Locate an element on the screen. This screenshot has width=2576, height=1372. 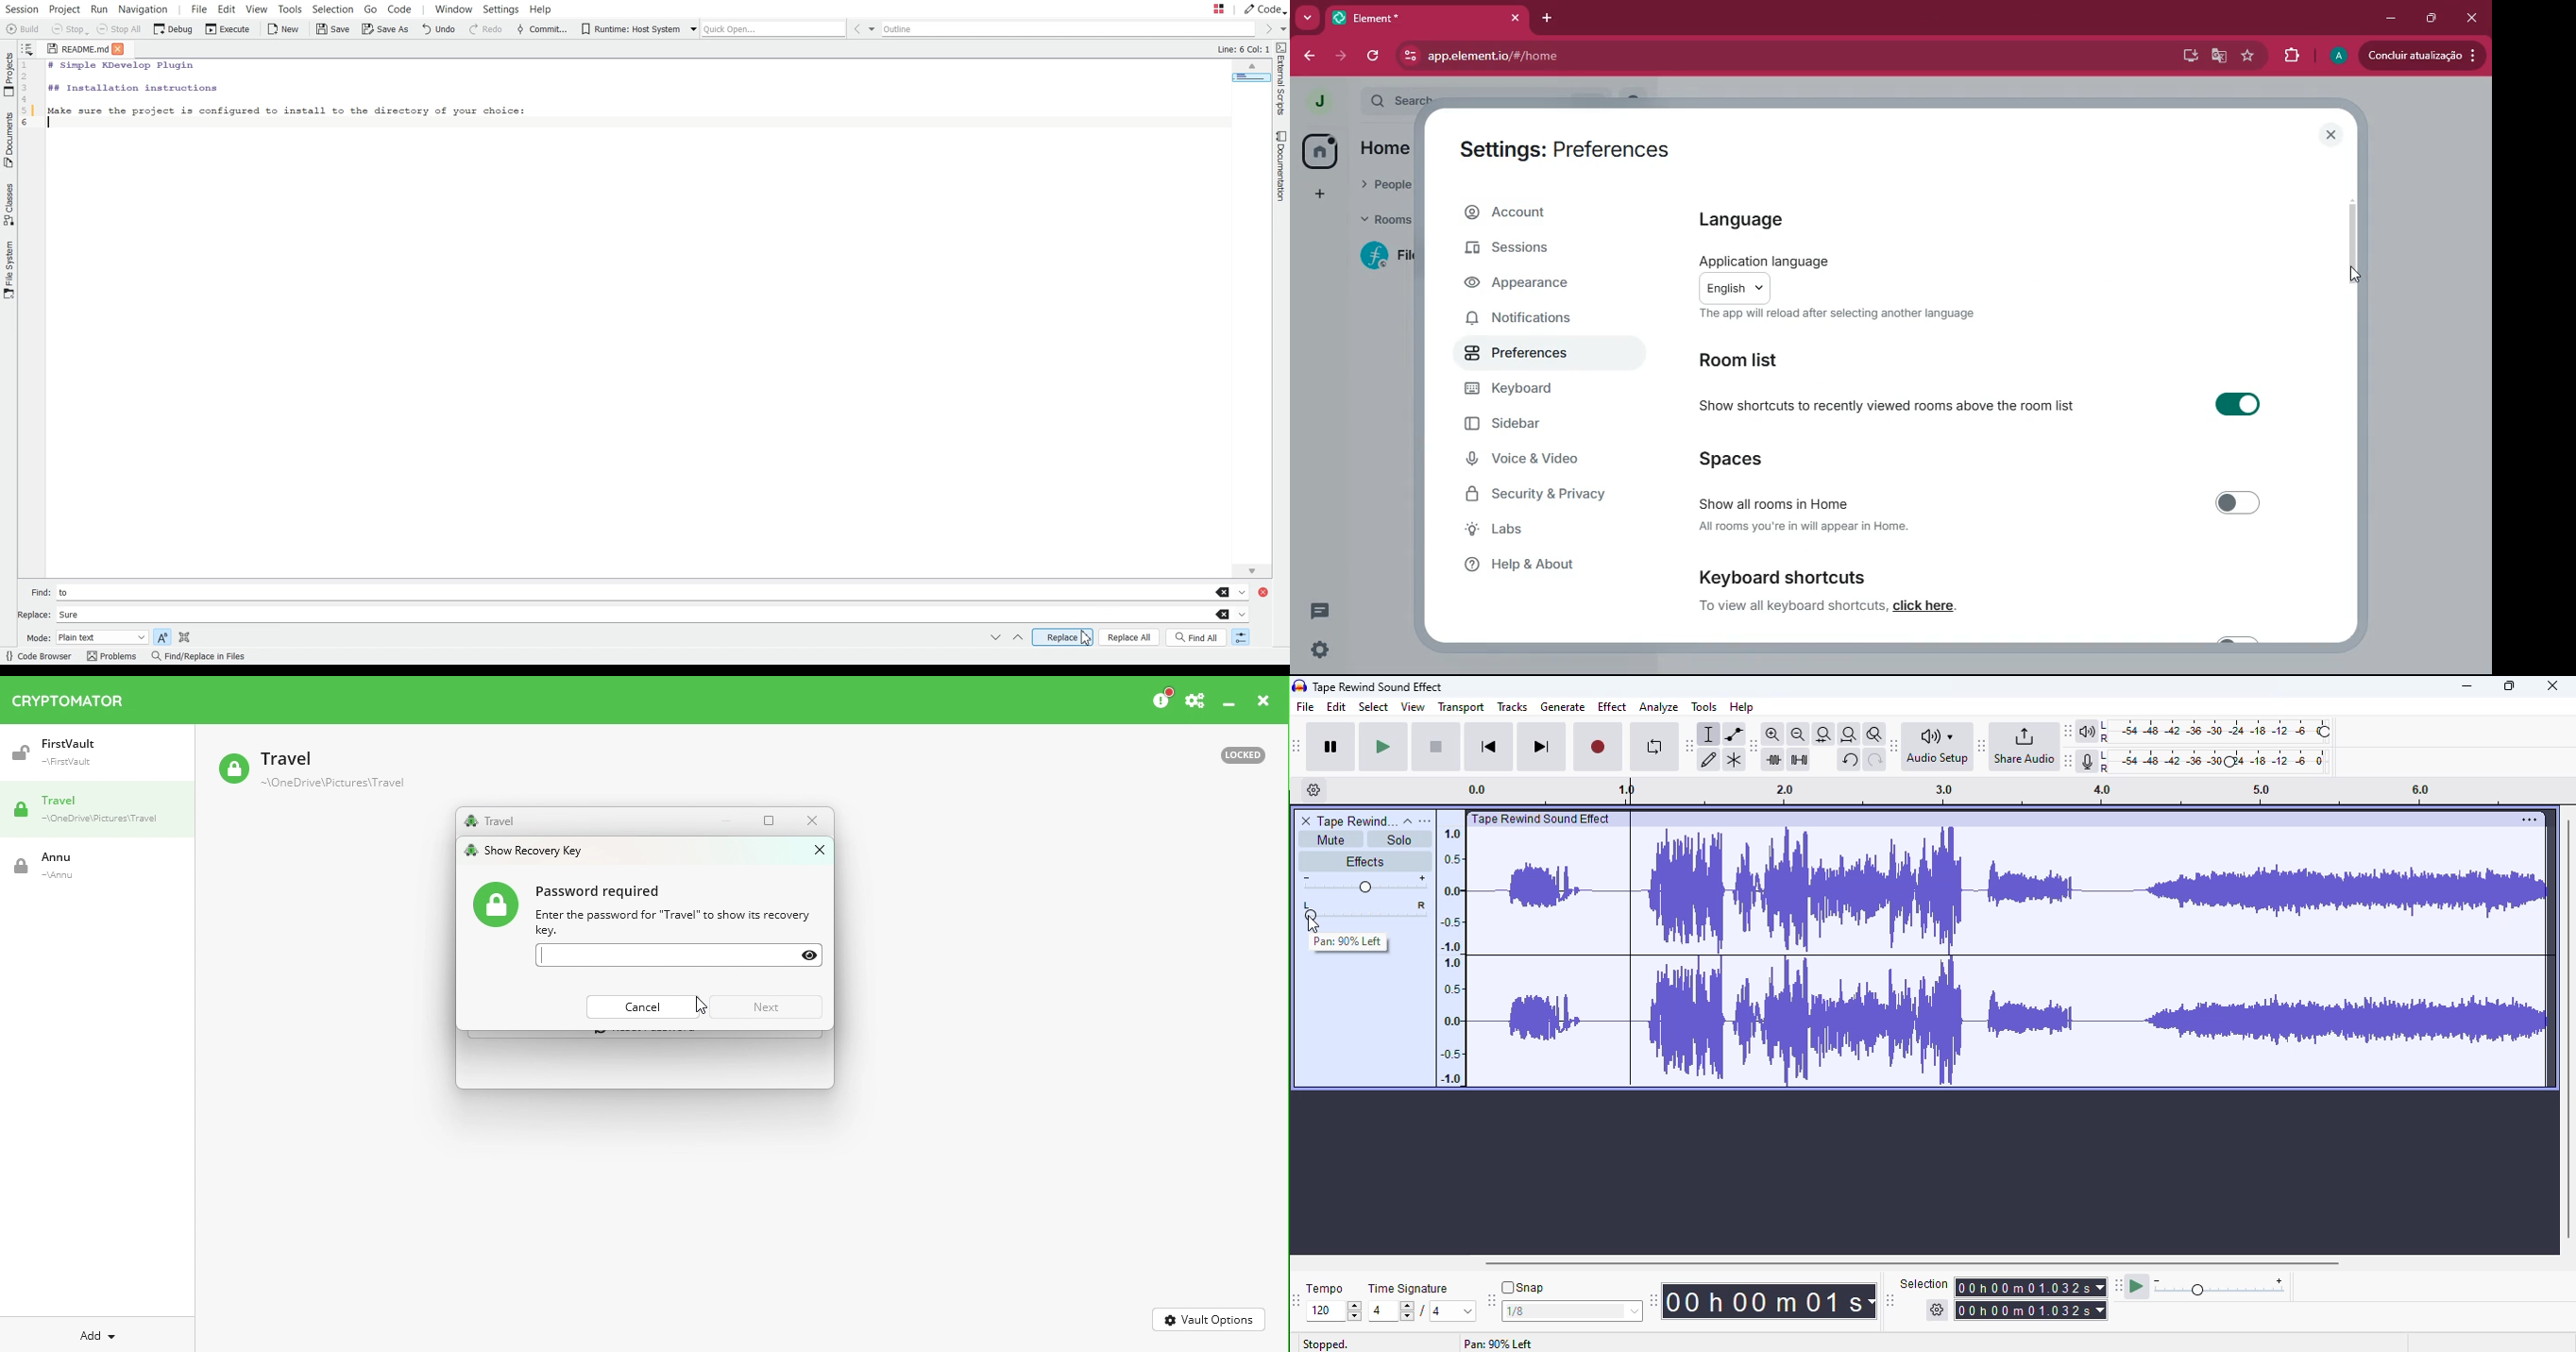
room list is located at coordinates (1756, 357).